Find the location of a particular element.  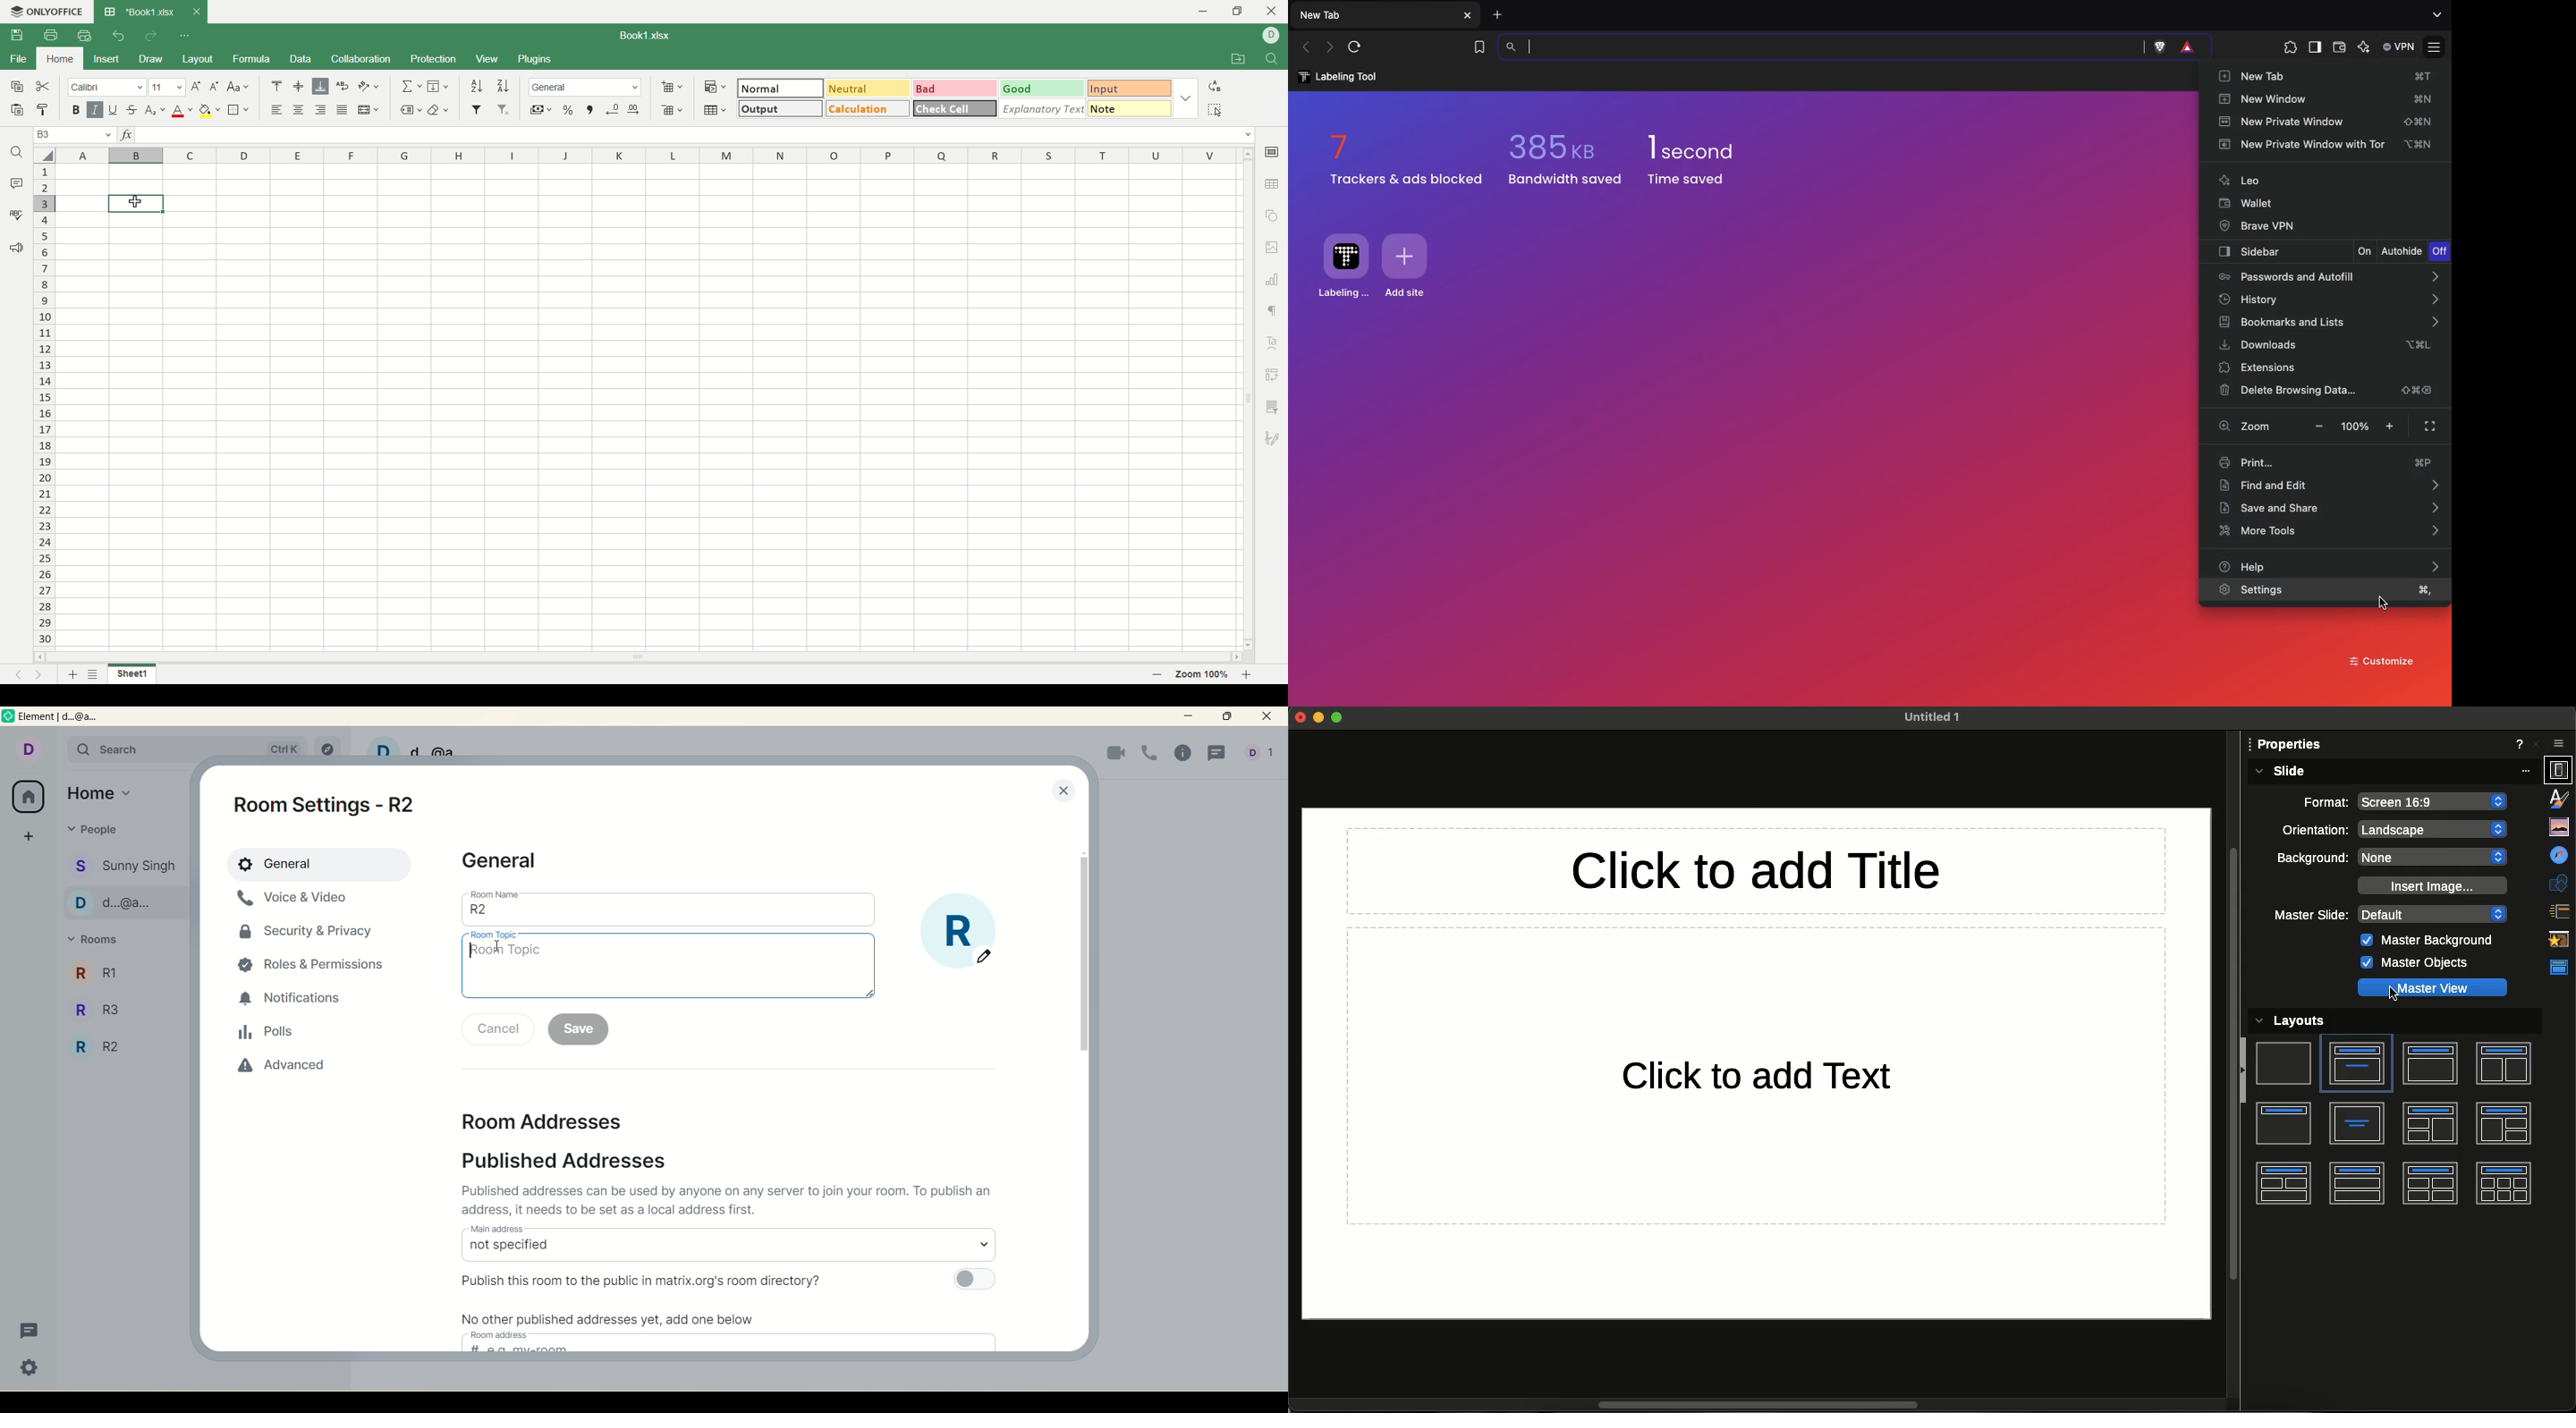

save is located at coordinates (579, 1030).